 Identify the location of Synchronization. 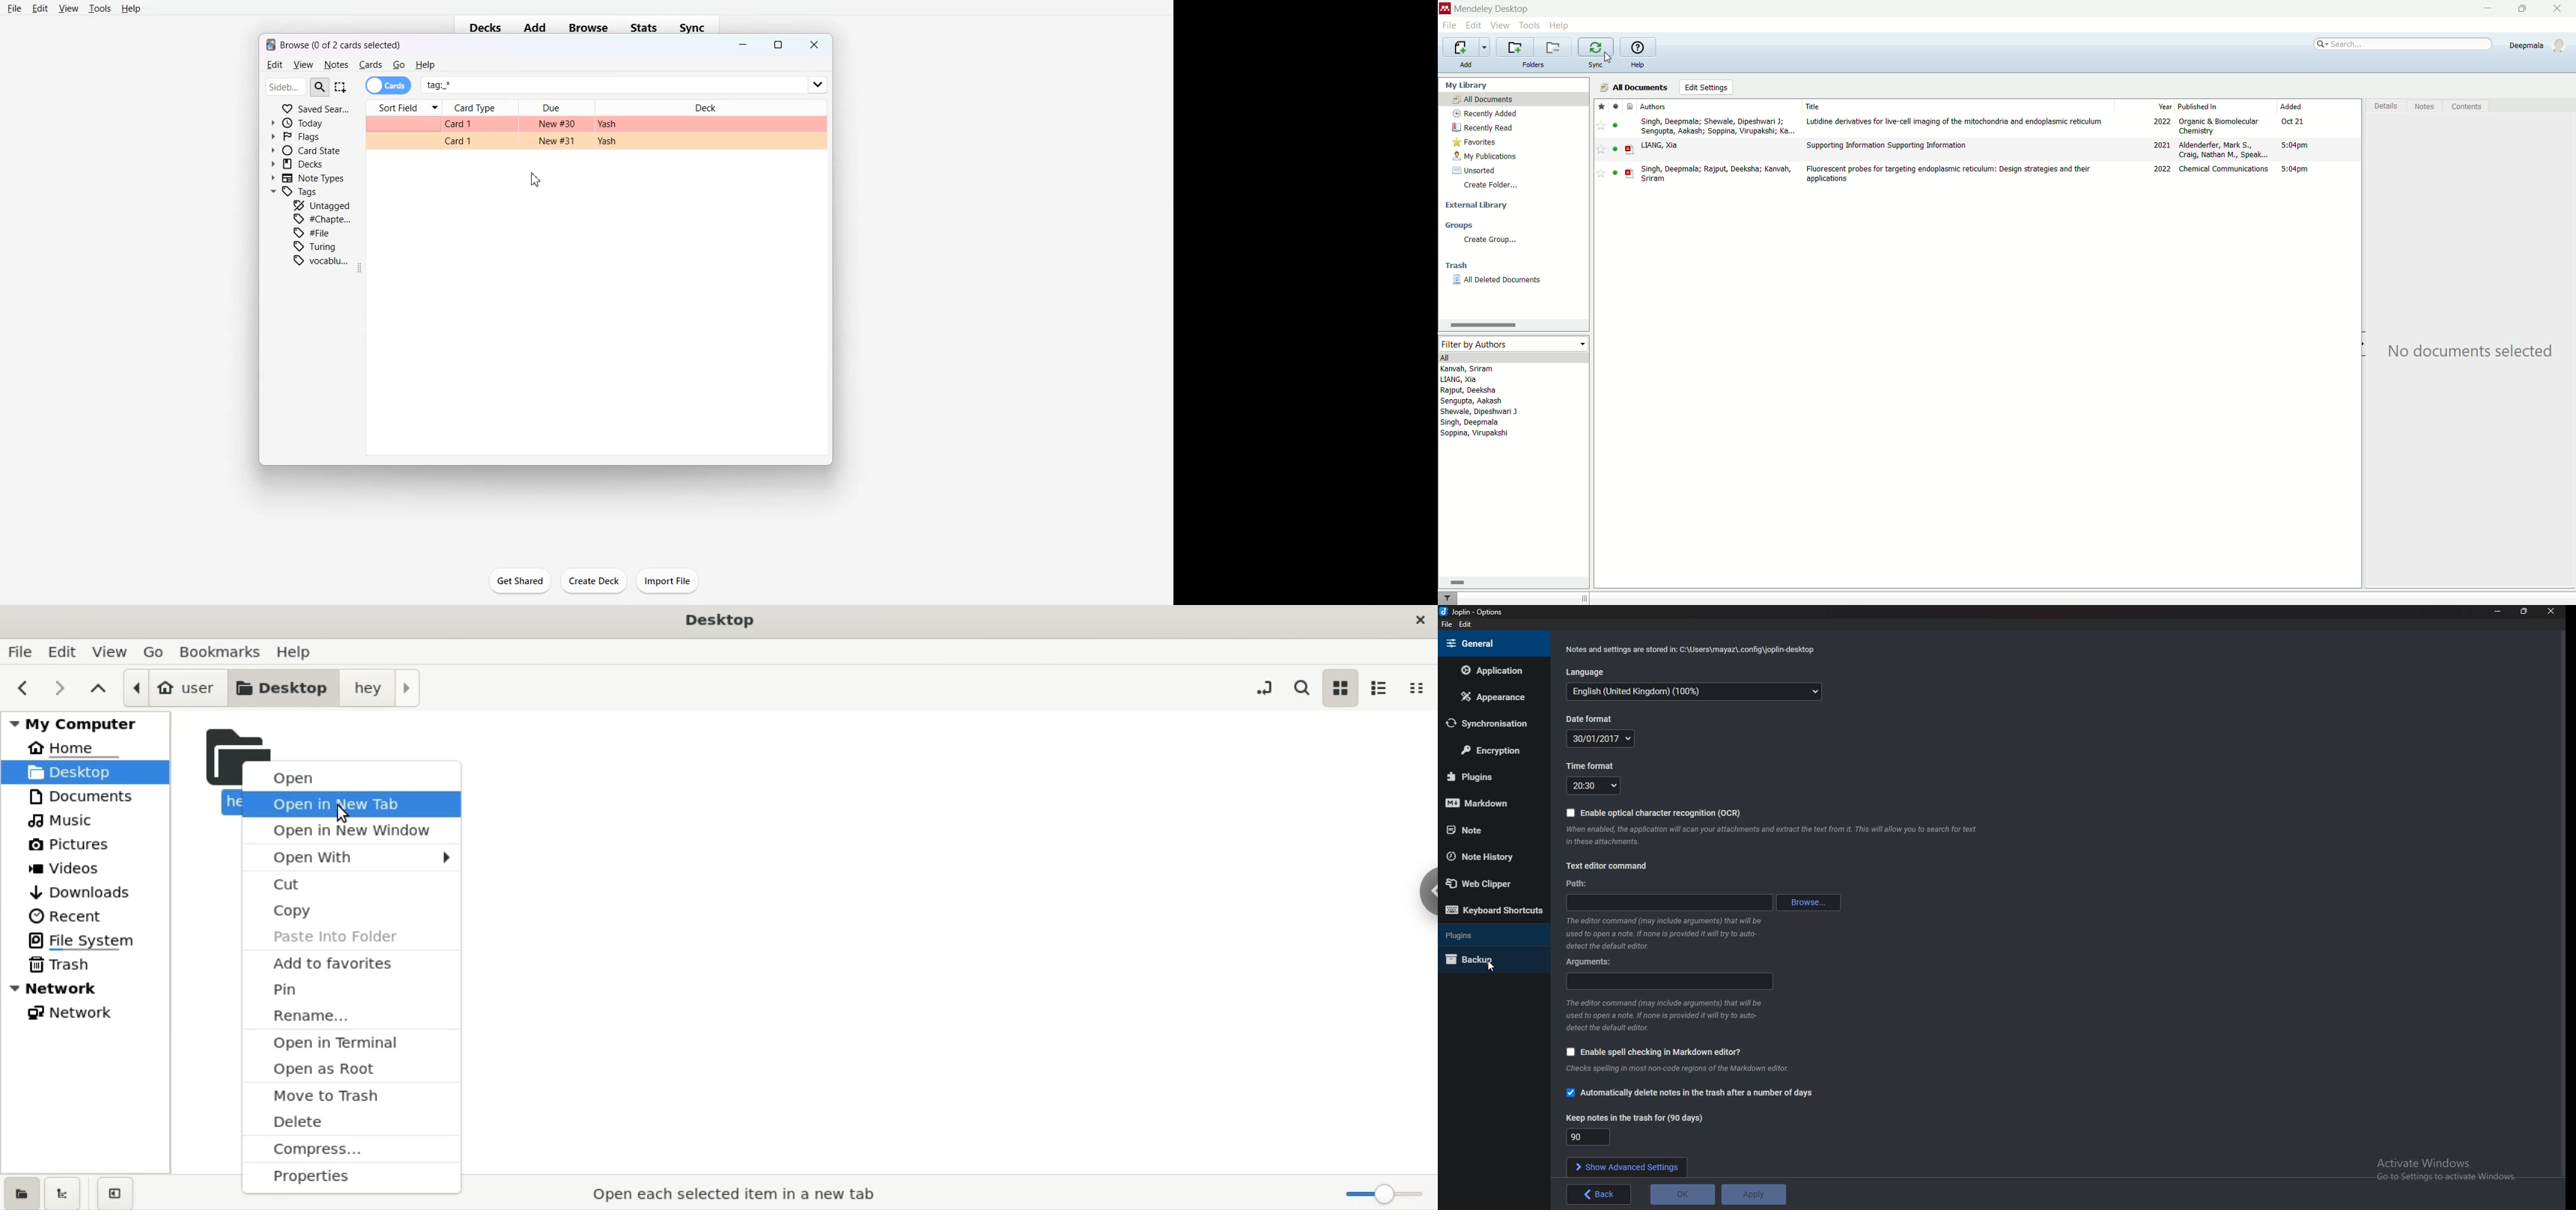
(1494, 723).